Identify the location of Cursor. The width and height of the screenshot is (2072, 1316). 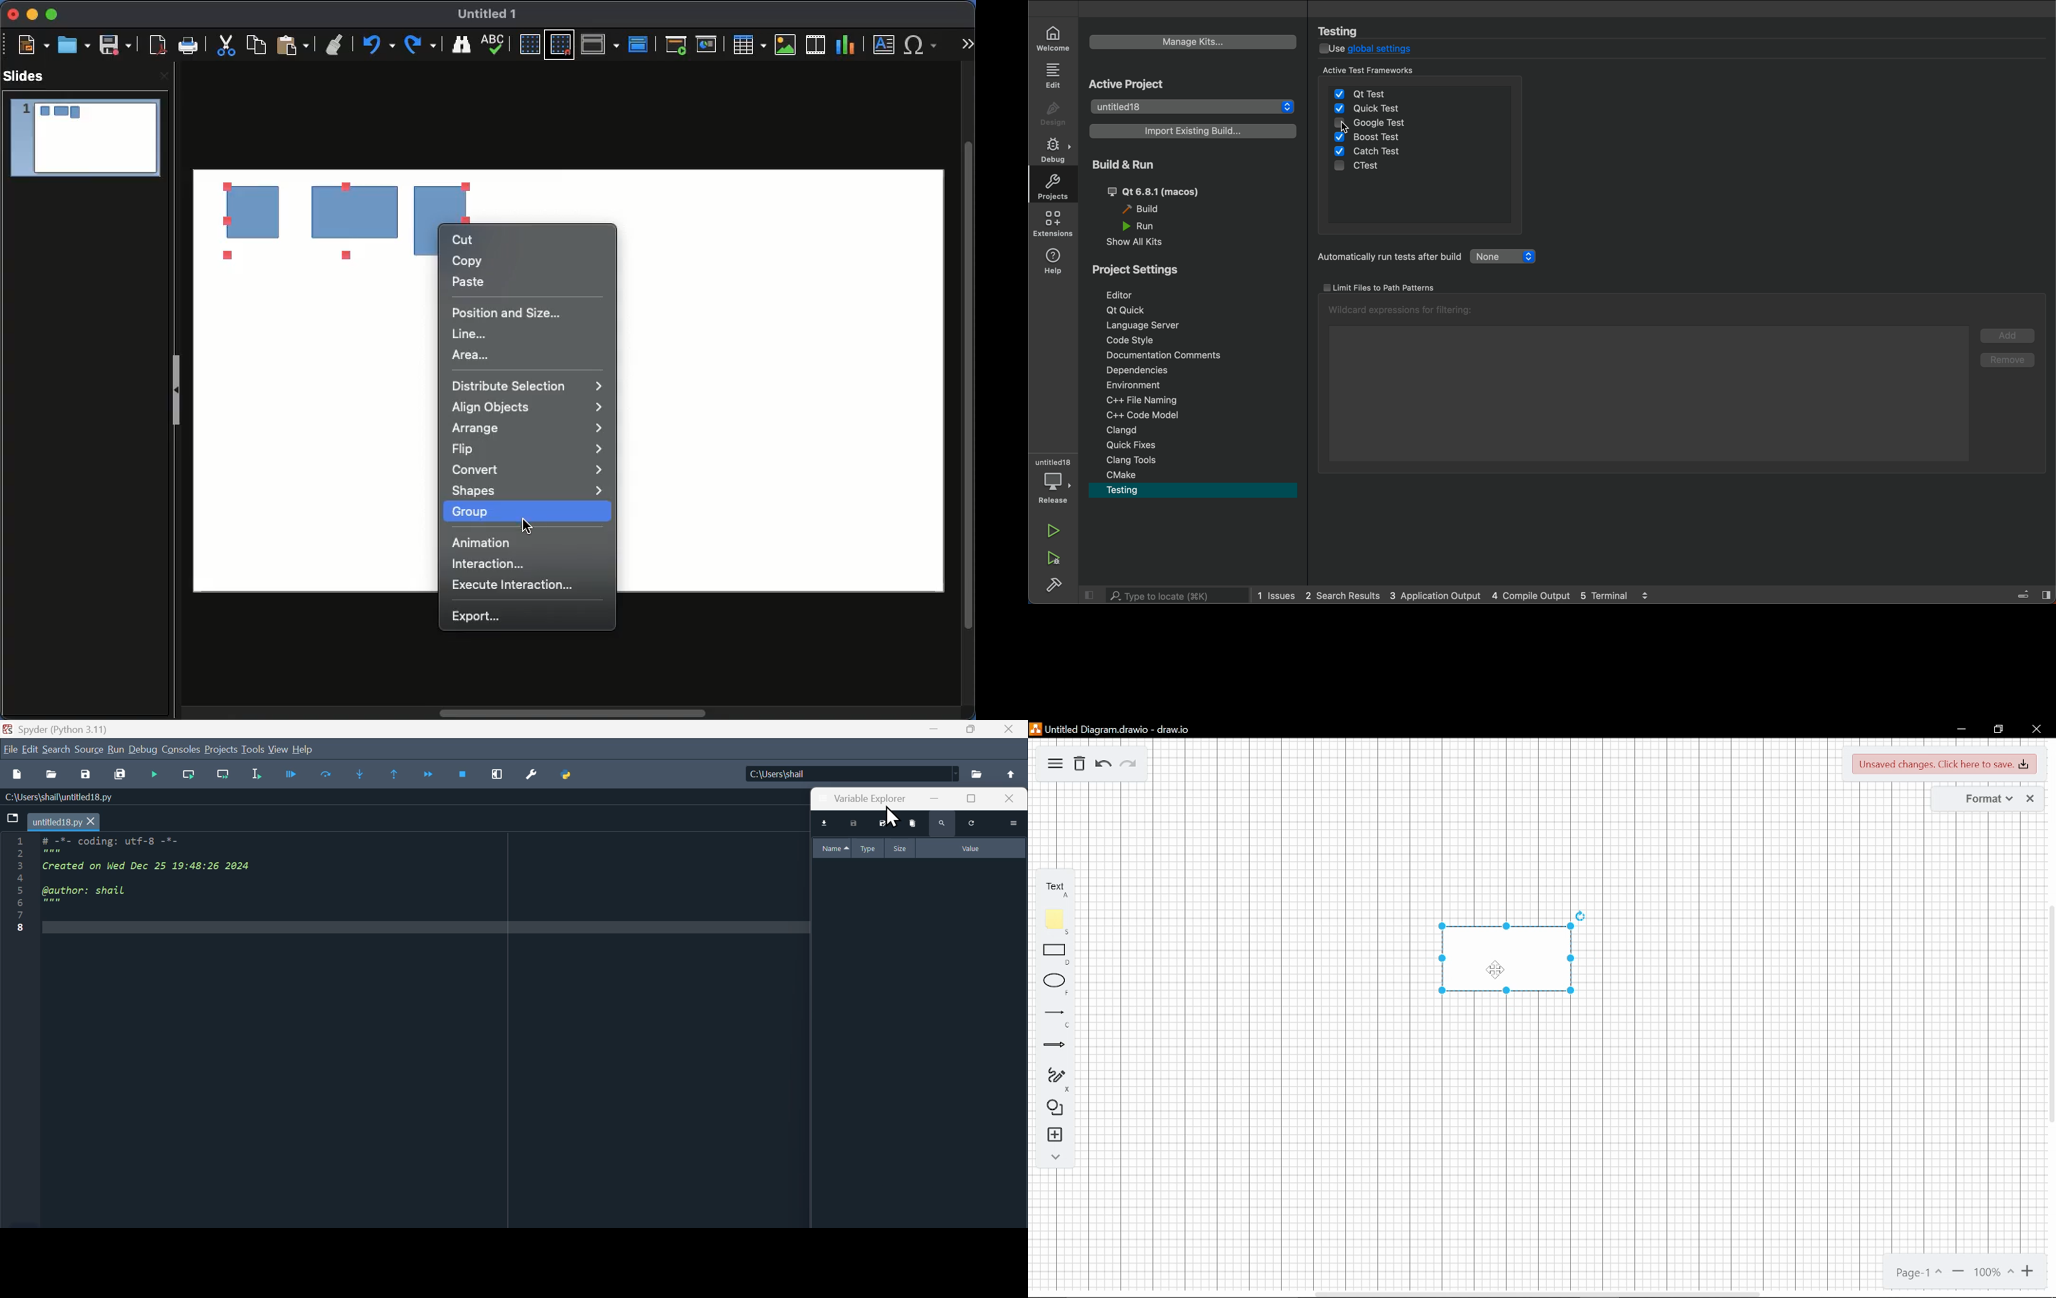
(895, 817).